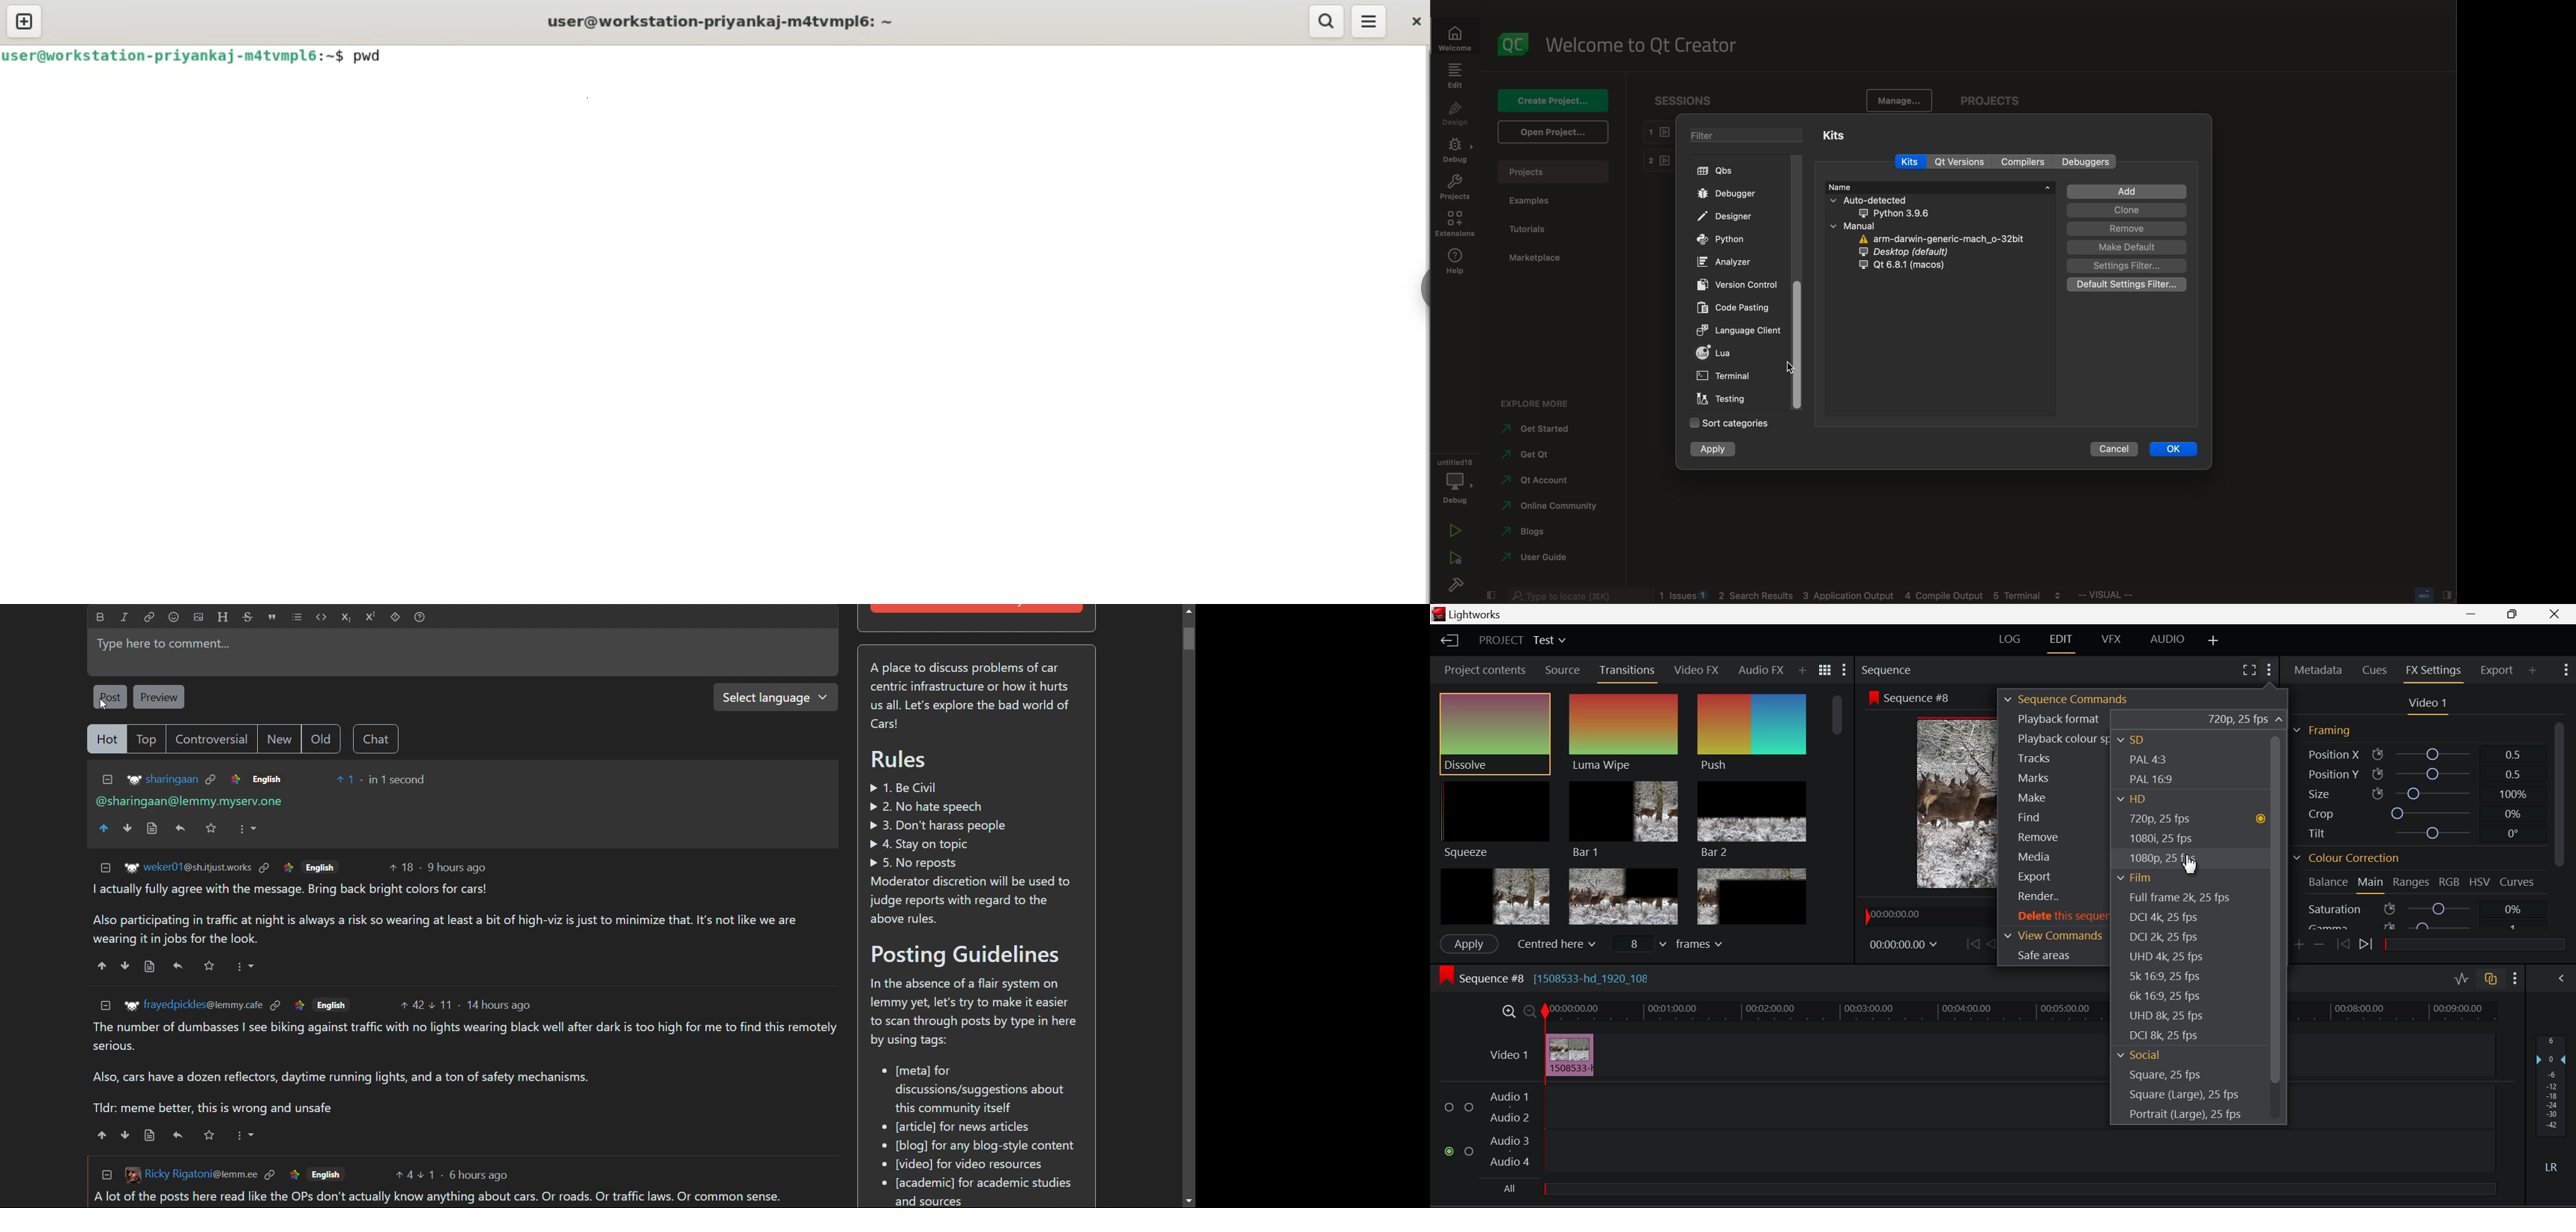 This screenshot has height=1232, width=2576. What do you see at coordinates (1623, 733) in the screenshot?
I see `Luma Wipe` at bounding box center [1623, 733].